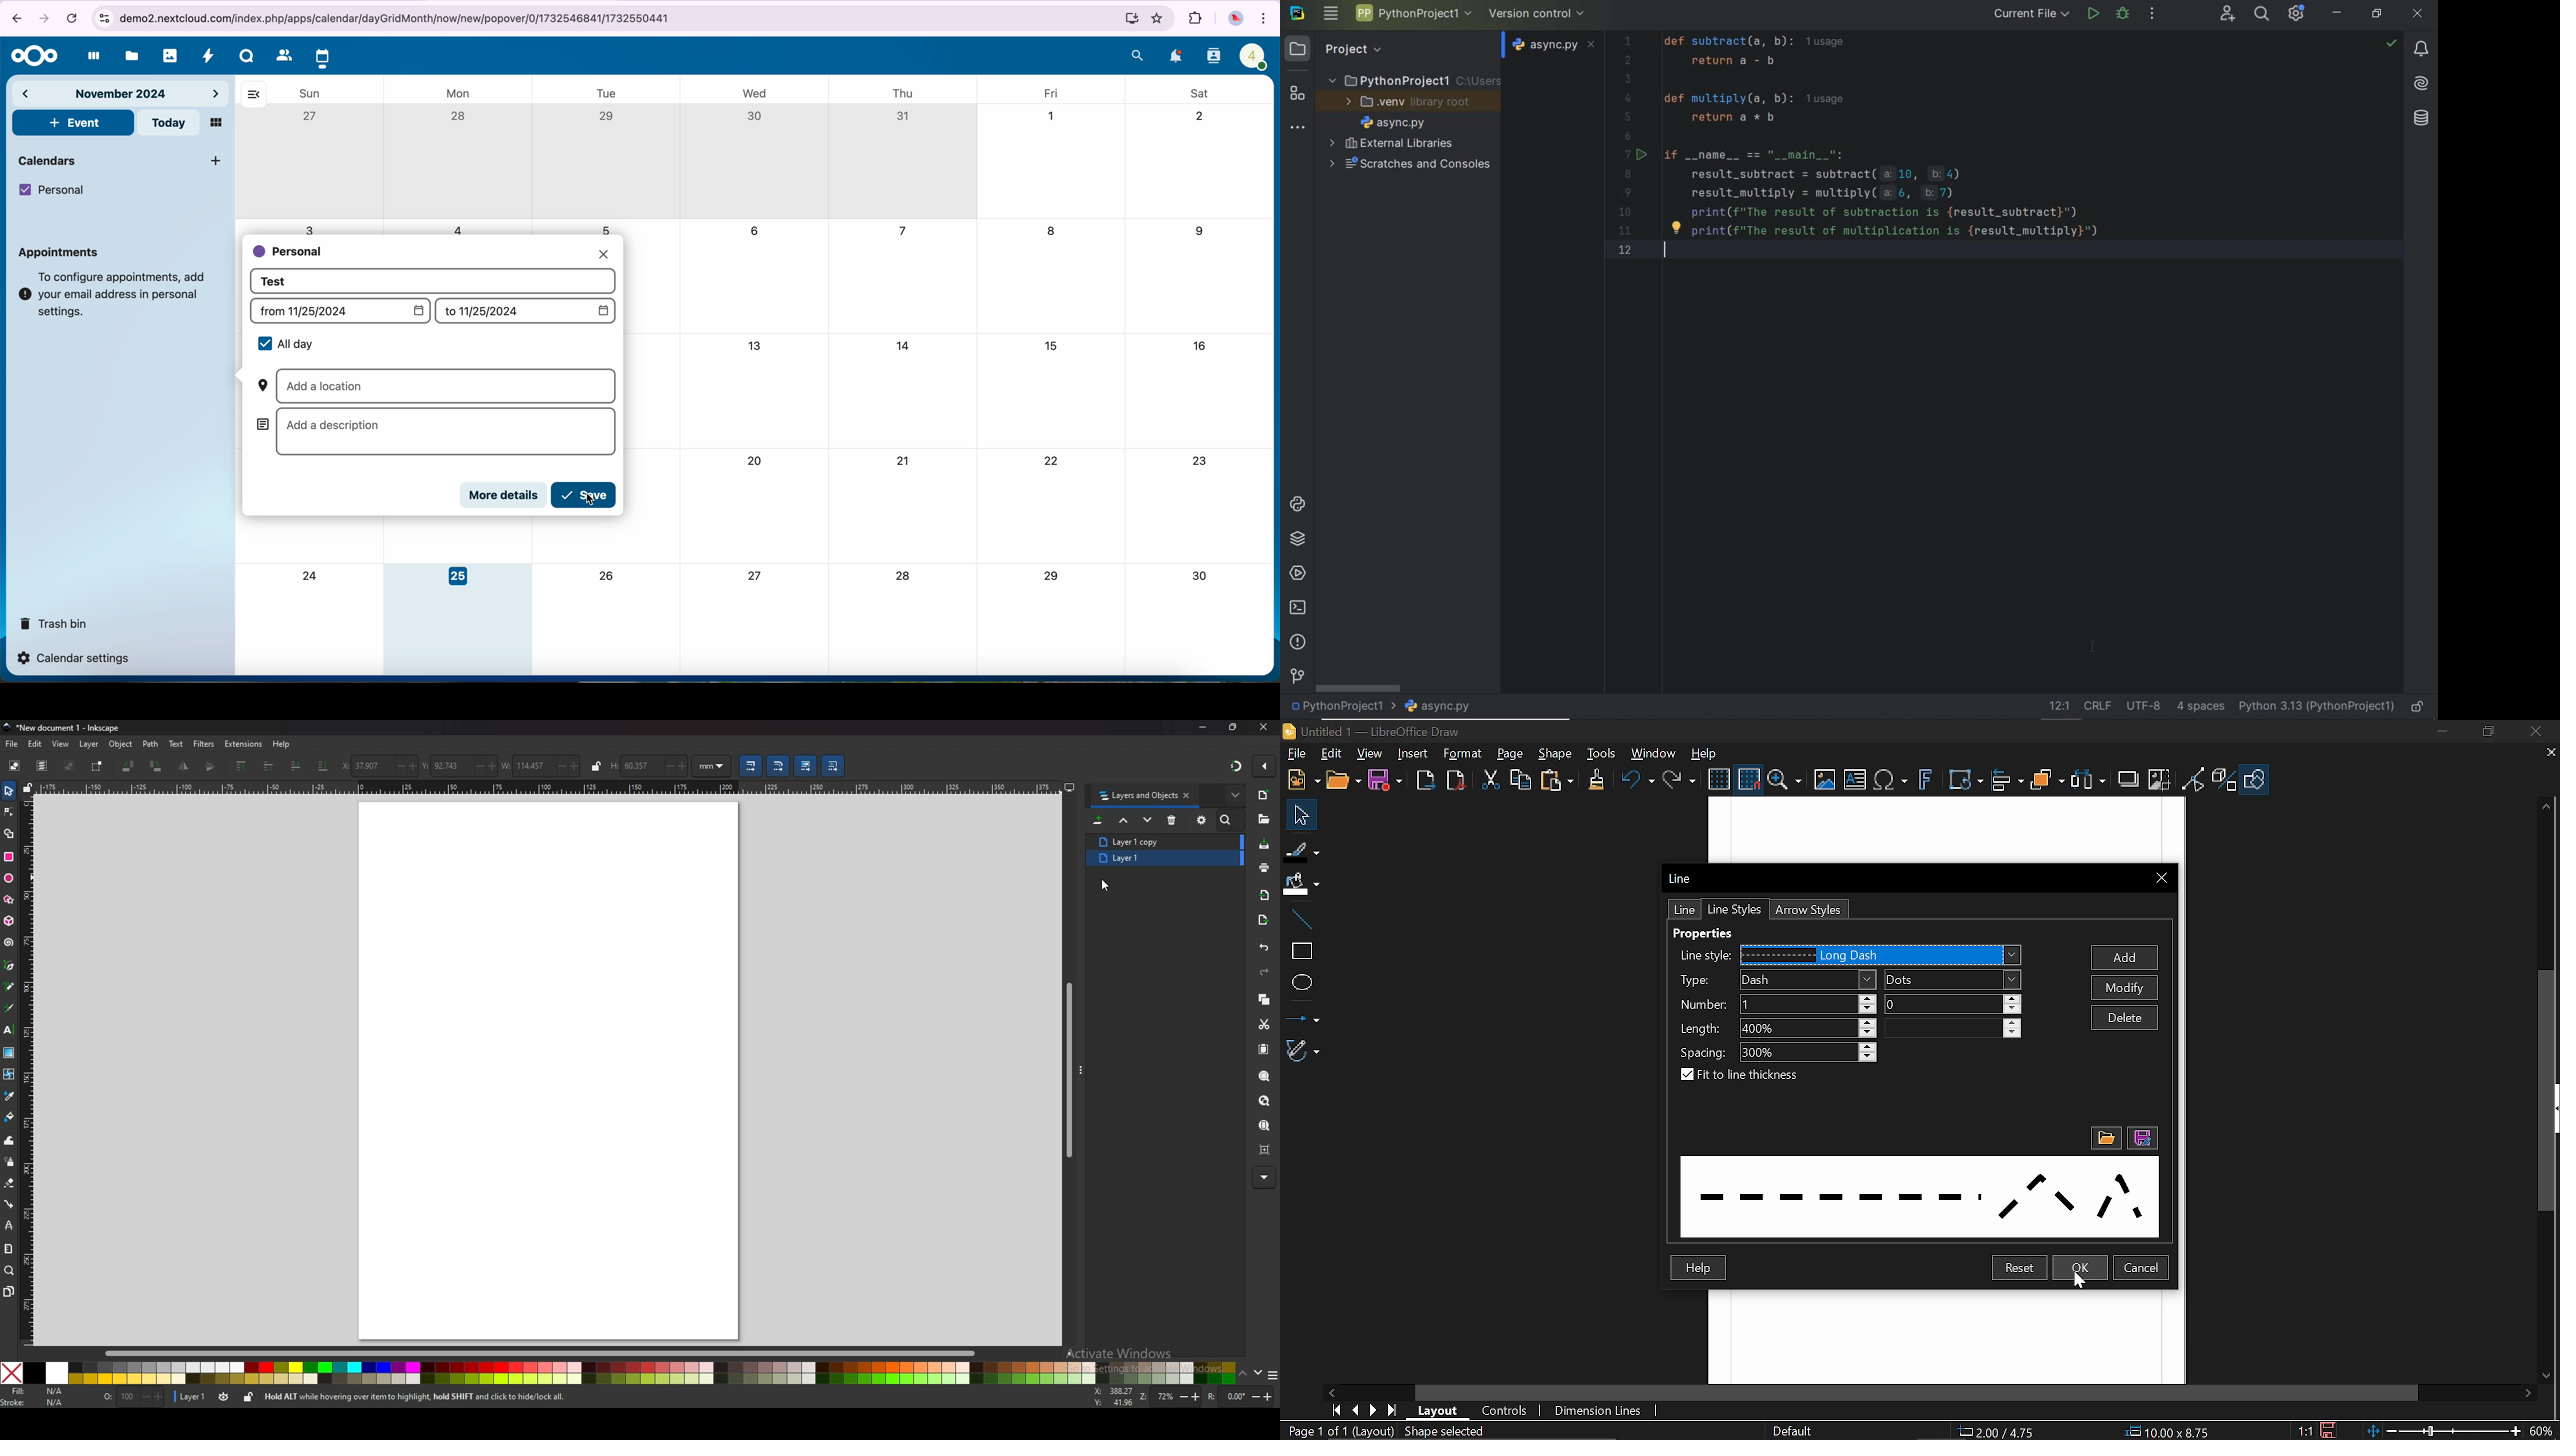 The image size is (2576, 1456). I want to click on decrease, so click(559, 766).